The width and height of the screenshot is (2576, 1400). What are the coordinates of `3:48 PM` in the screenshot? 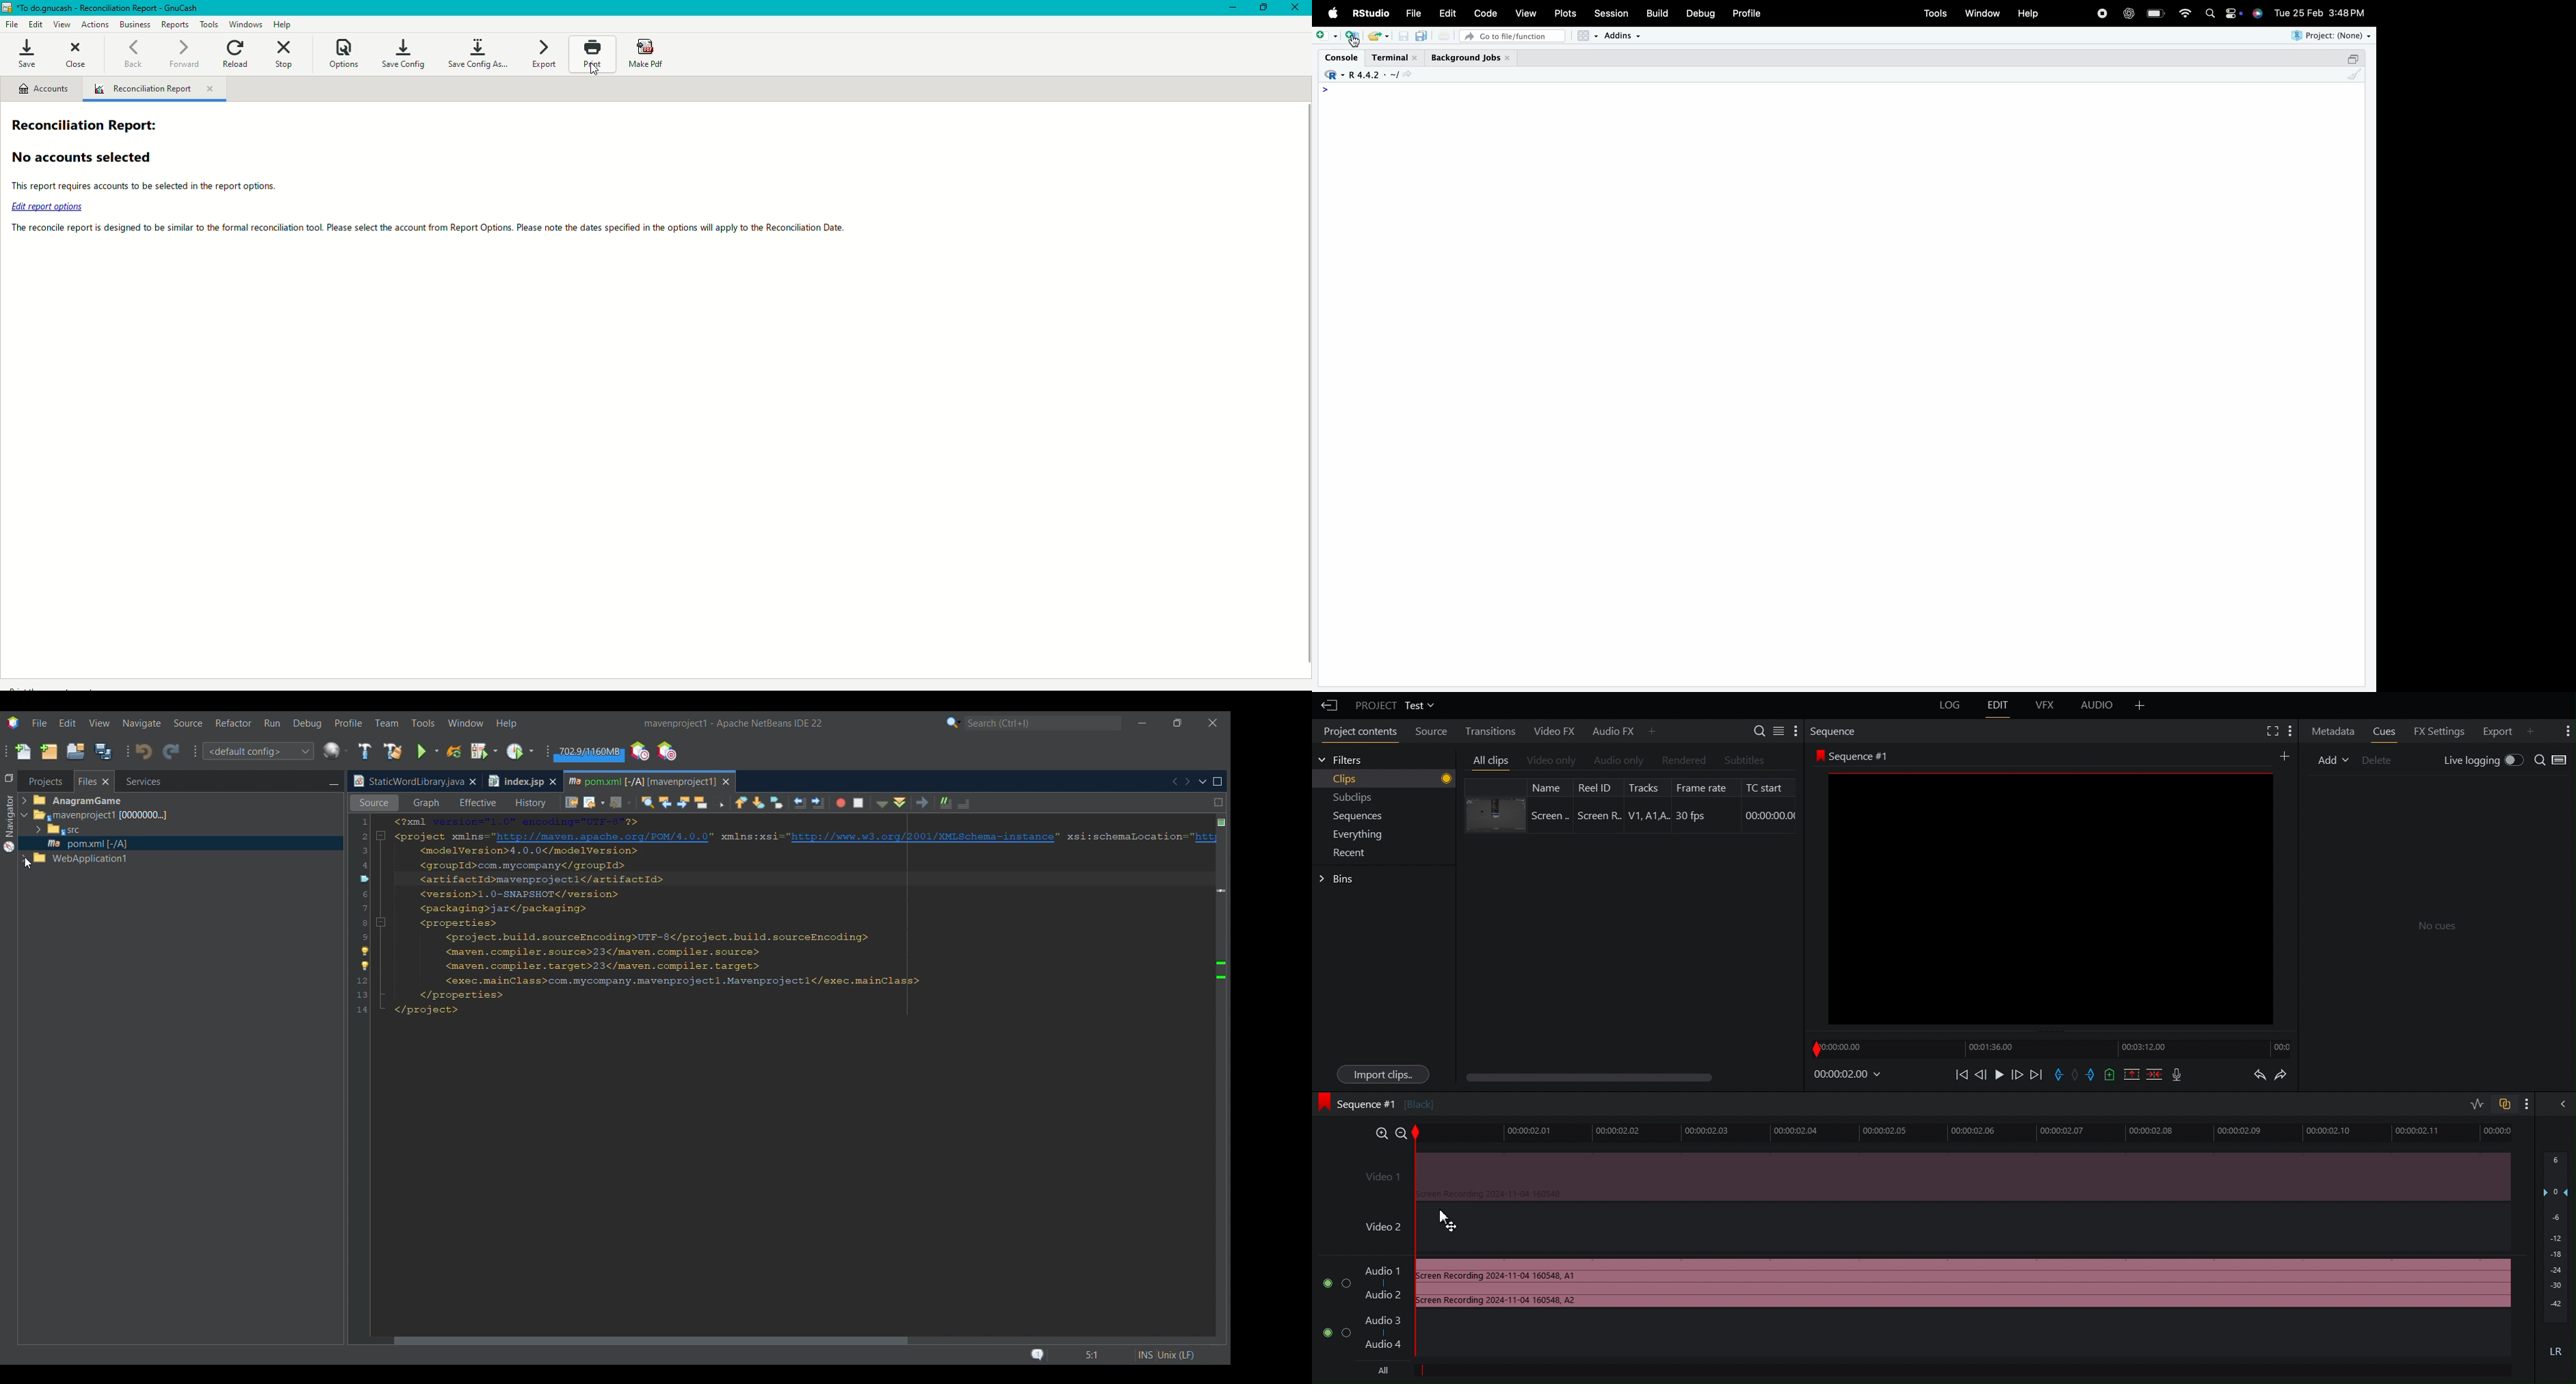 It's located at (2347, 12).